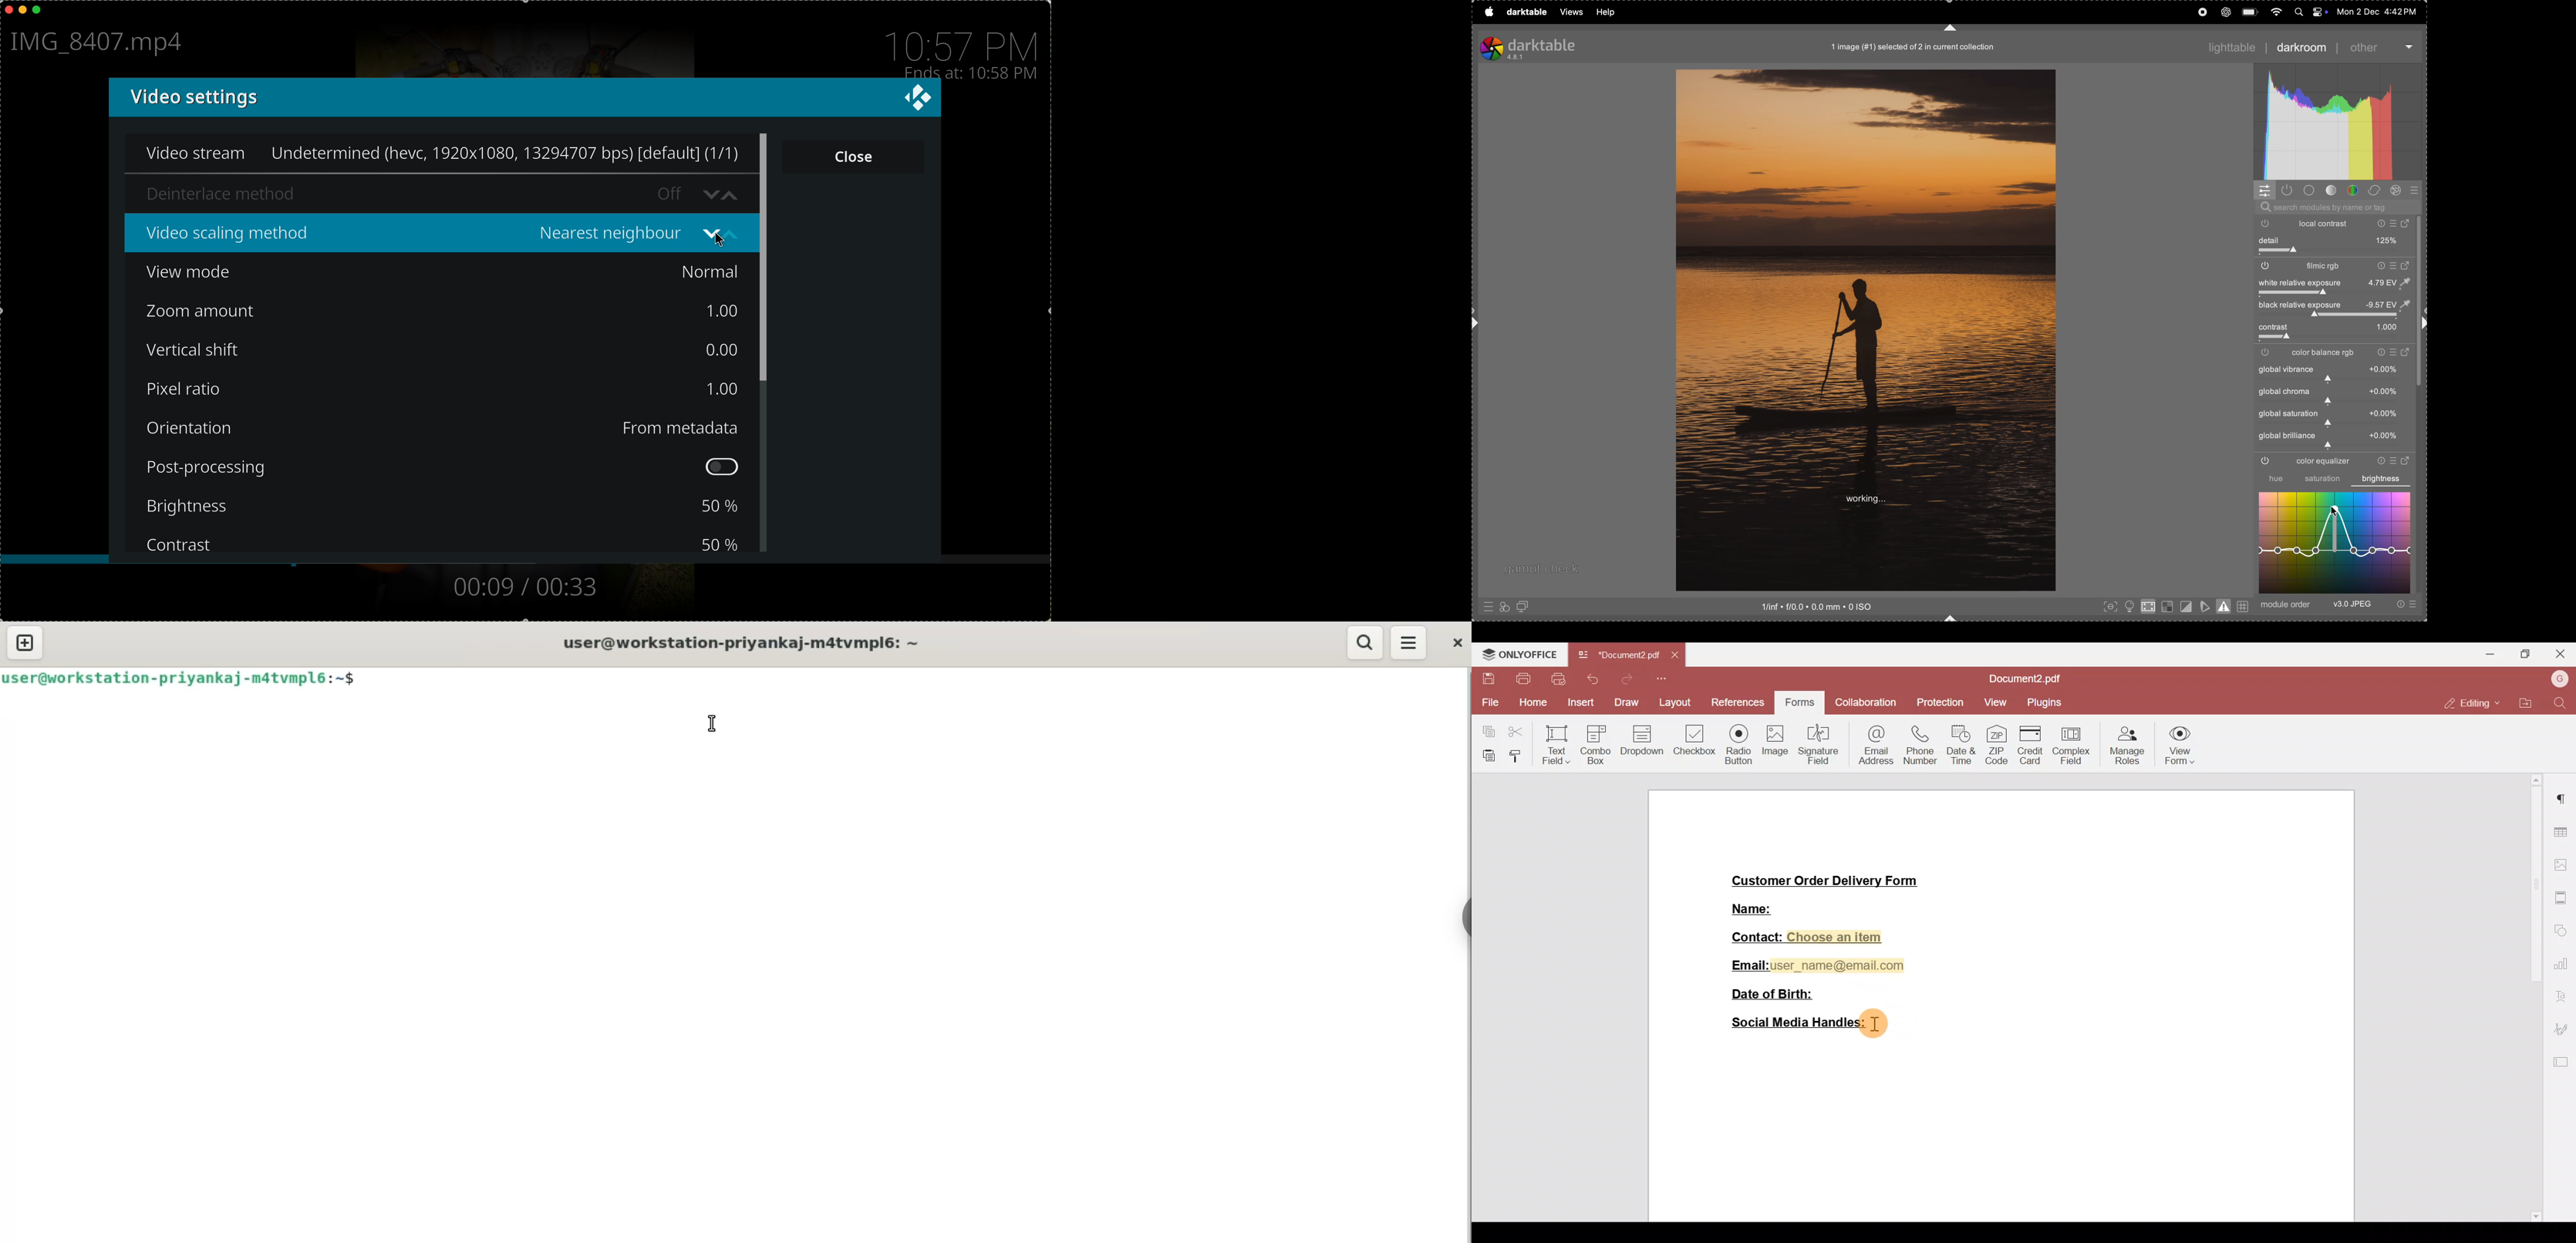  What do you see at coordinates (442, 542) in the screenshot?
I see `contrast 50%` at bounding box center [442, 542].